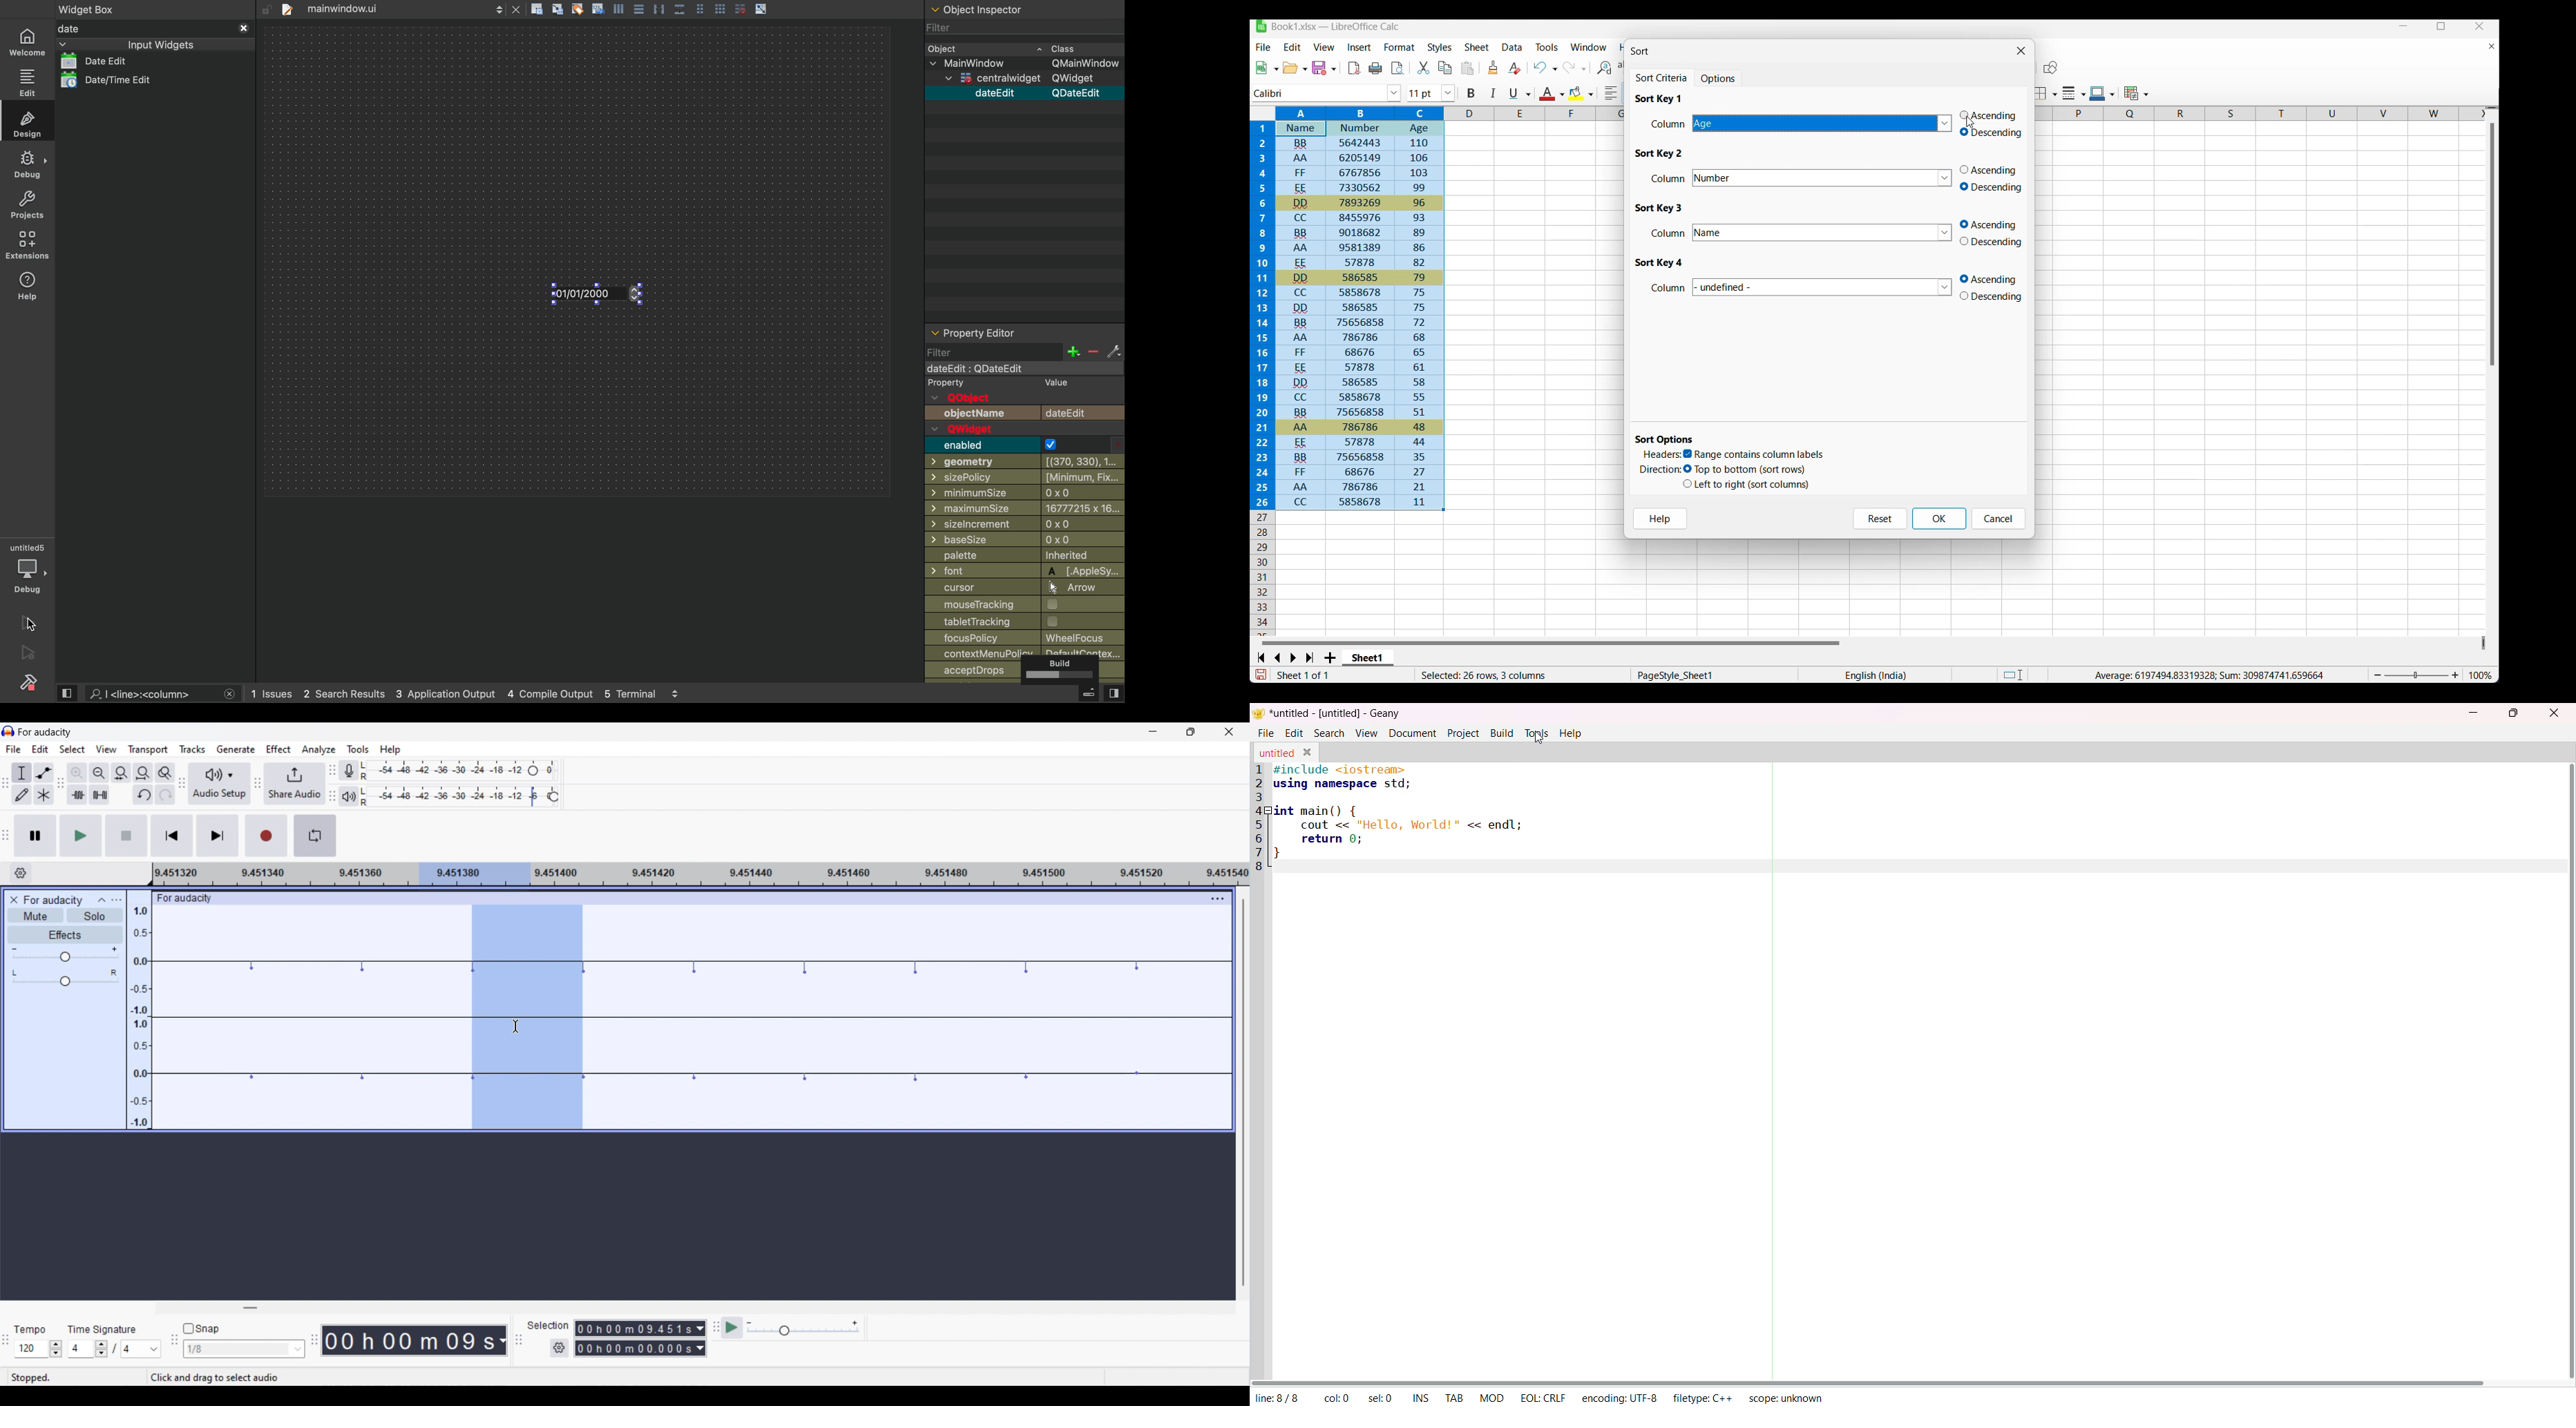 The width and height of the screenshot is (2576, 1428). What do you see at coordinates (992, 352) in the screenshot?
I see `filter` at bounding box center [992, 352].